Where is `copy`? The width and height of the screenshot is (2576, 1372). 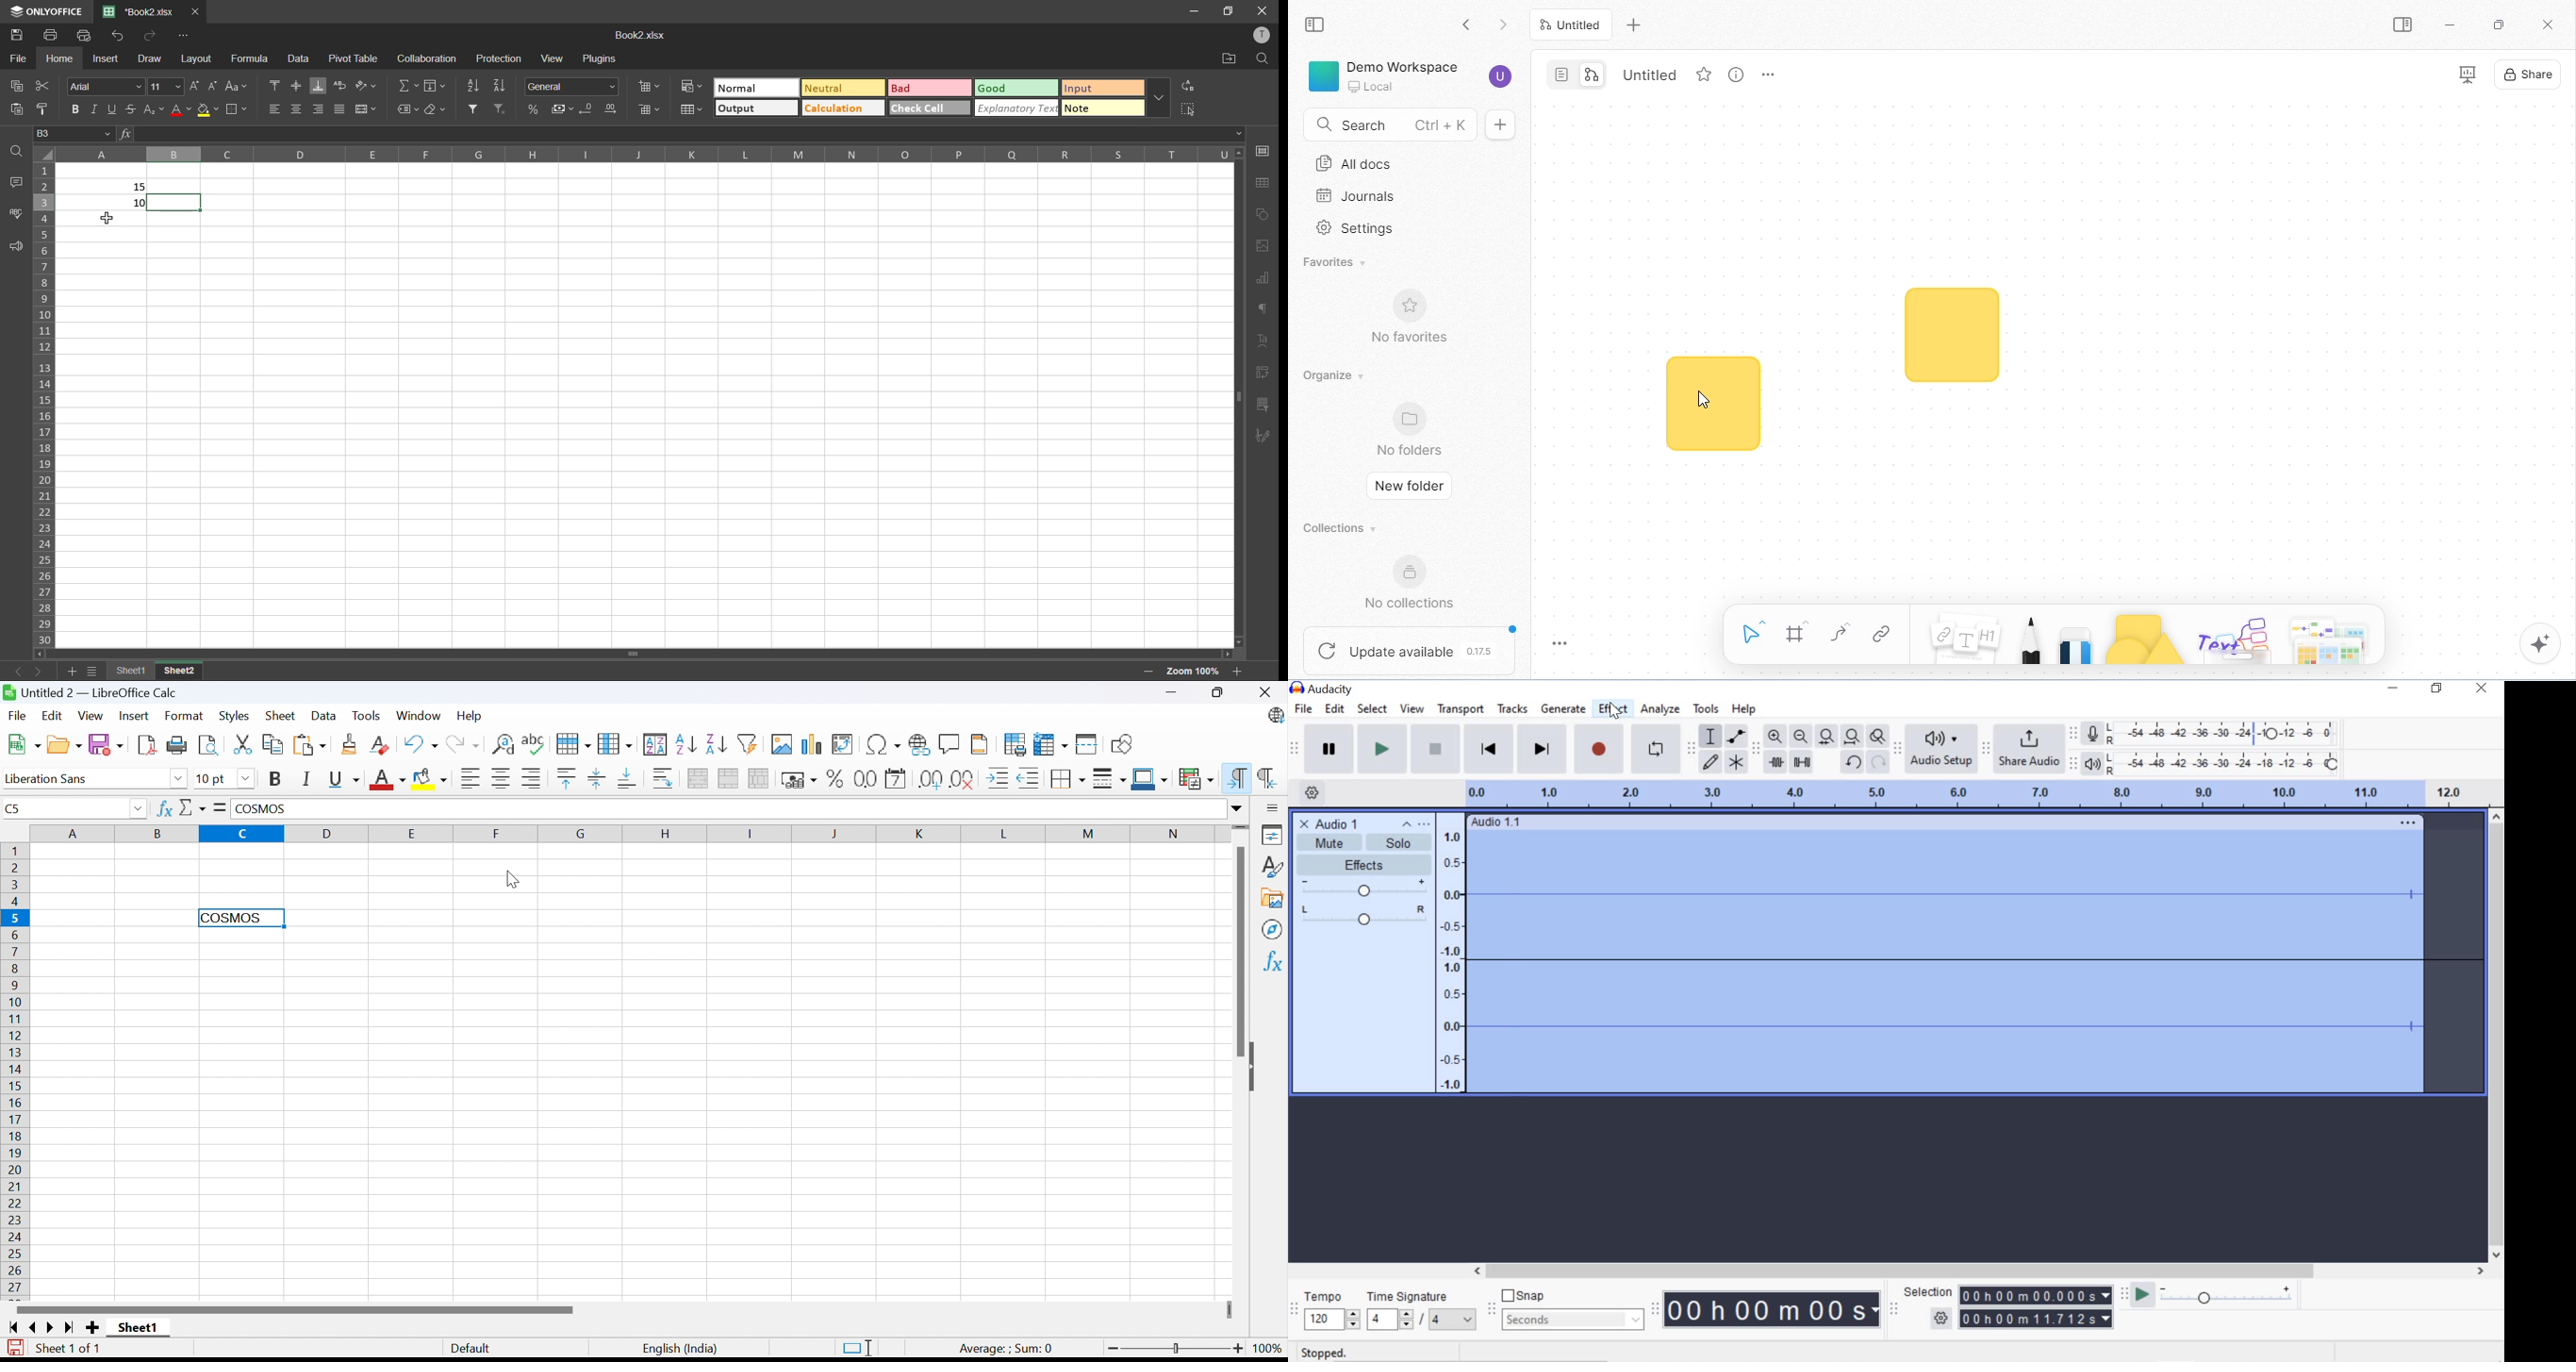
copy is located at coordinates (21, 85).